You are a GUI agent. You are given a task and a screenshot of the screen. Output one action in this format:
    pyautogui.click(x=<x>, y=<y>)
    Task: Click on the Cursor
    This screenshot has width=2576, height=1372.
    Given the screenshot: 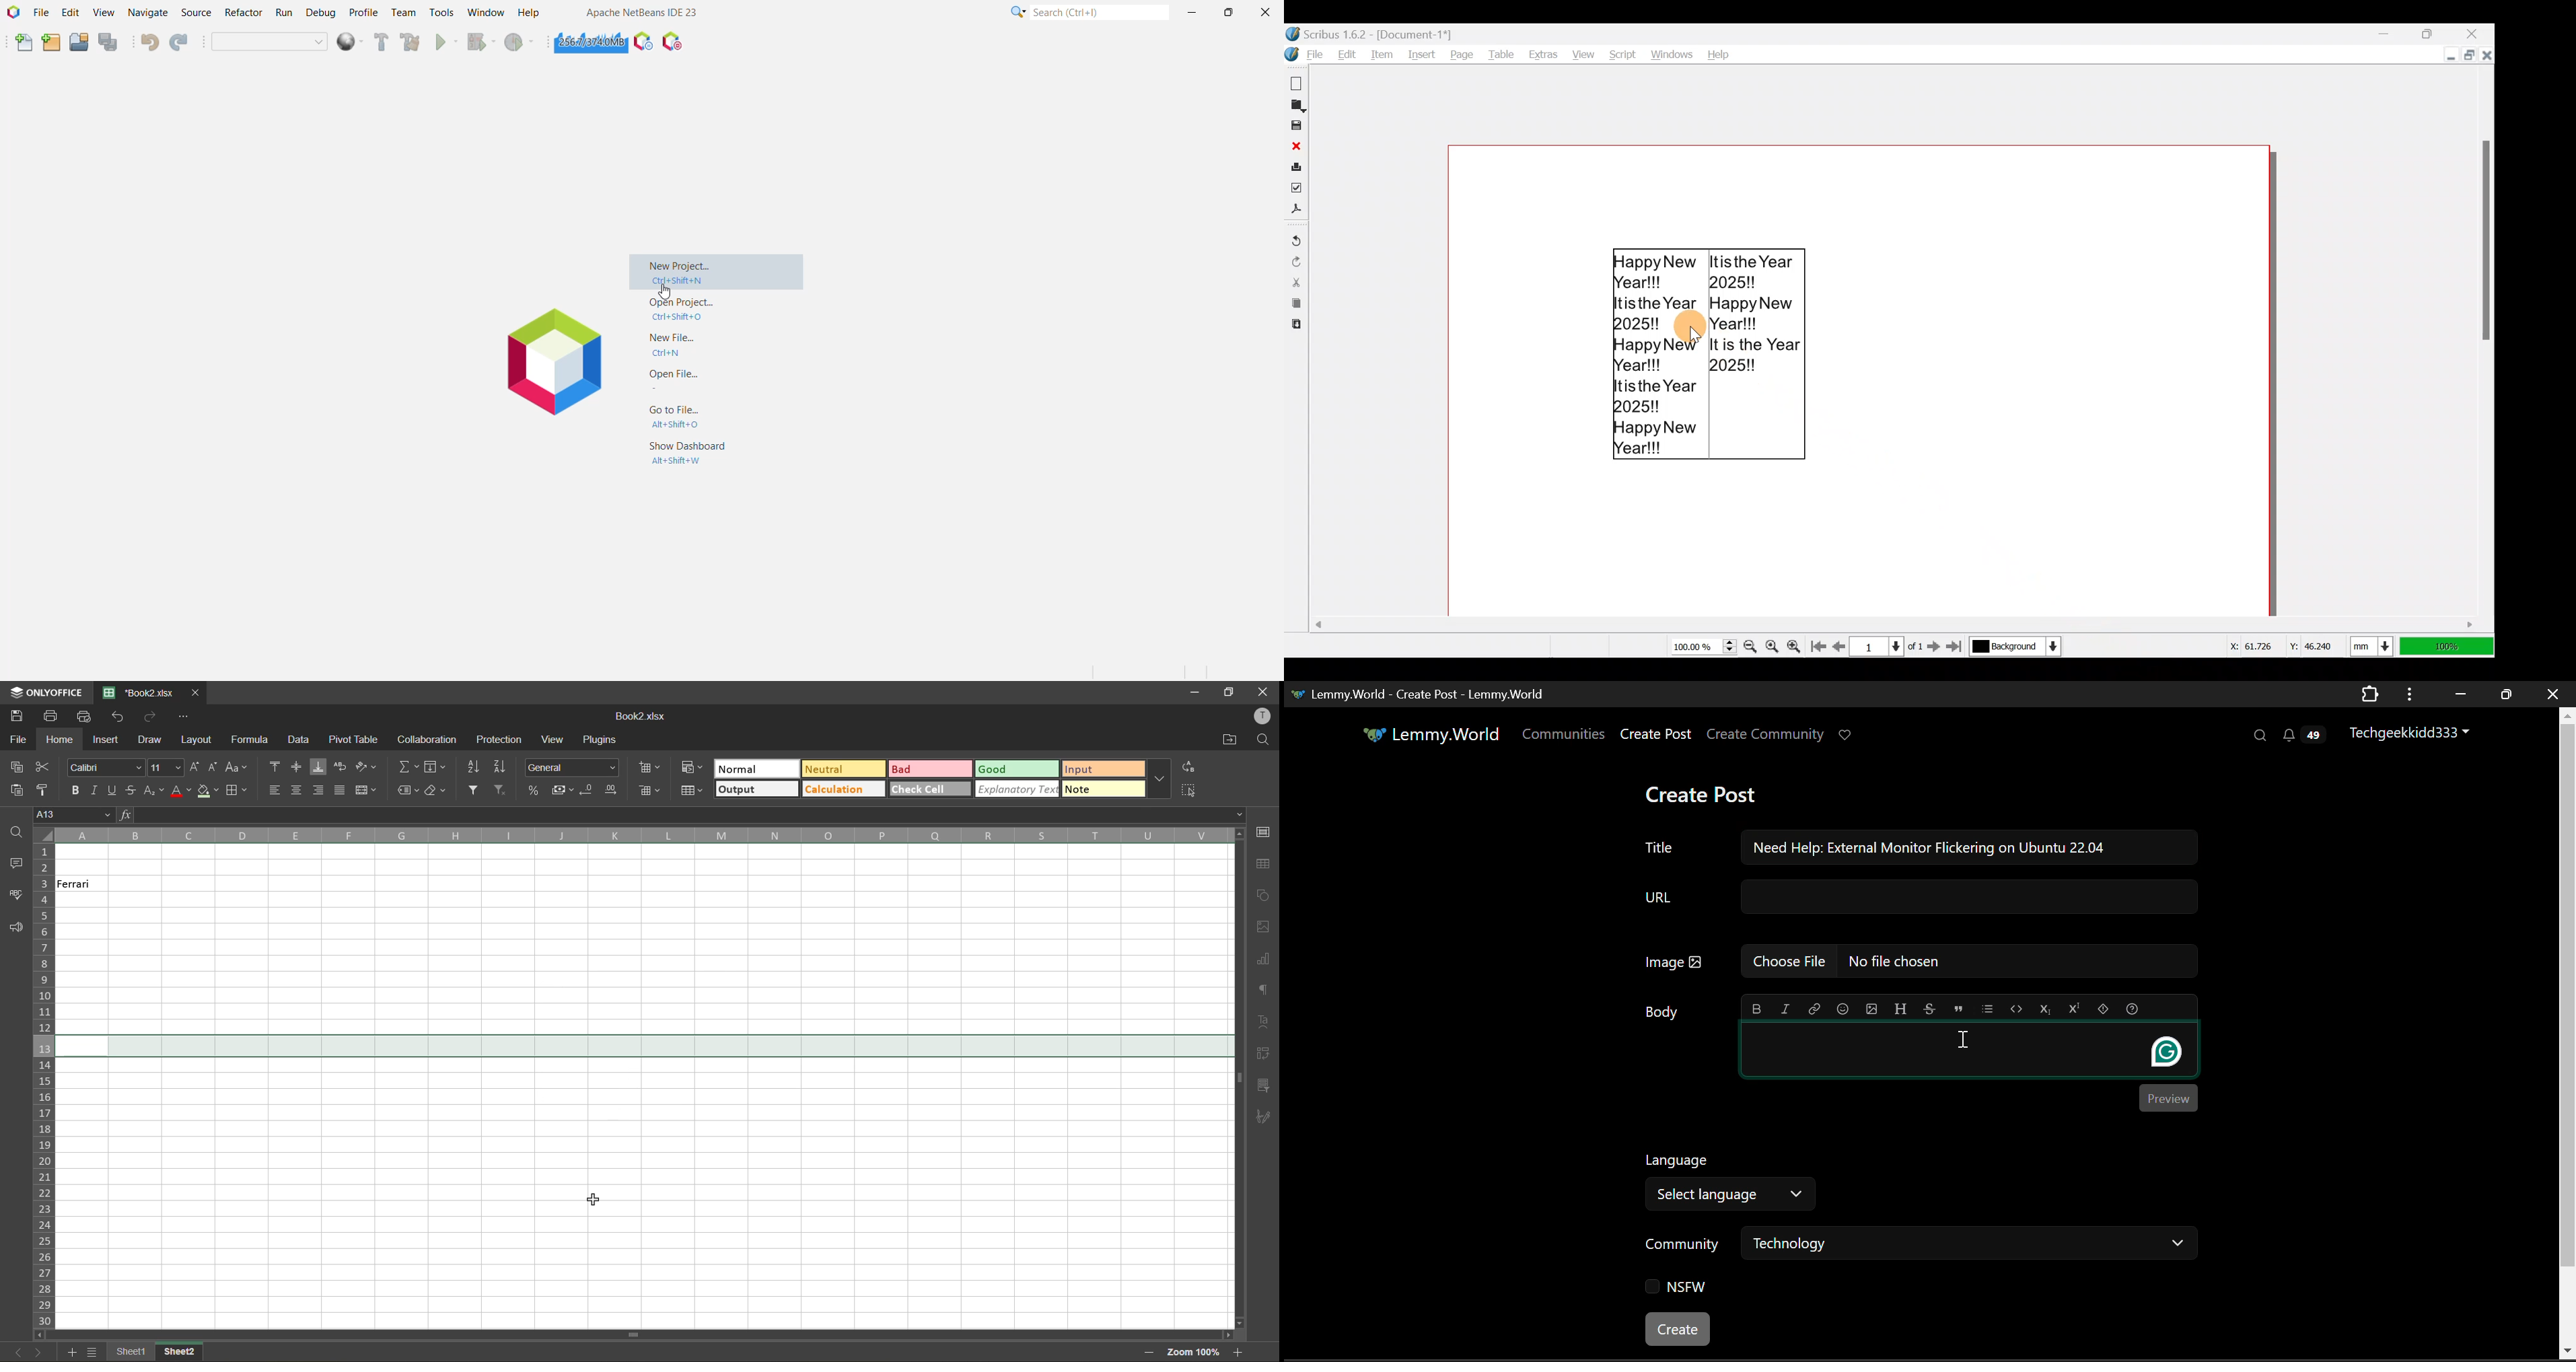 What is the action you would take?
    pyautogui.click(x=588, y=1201)
    